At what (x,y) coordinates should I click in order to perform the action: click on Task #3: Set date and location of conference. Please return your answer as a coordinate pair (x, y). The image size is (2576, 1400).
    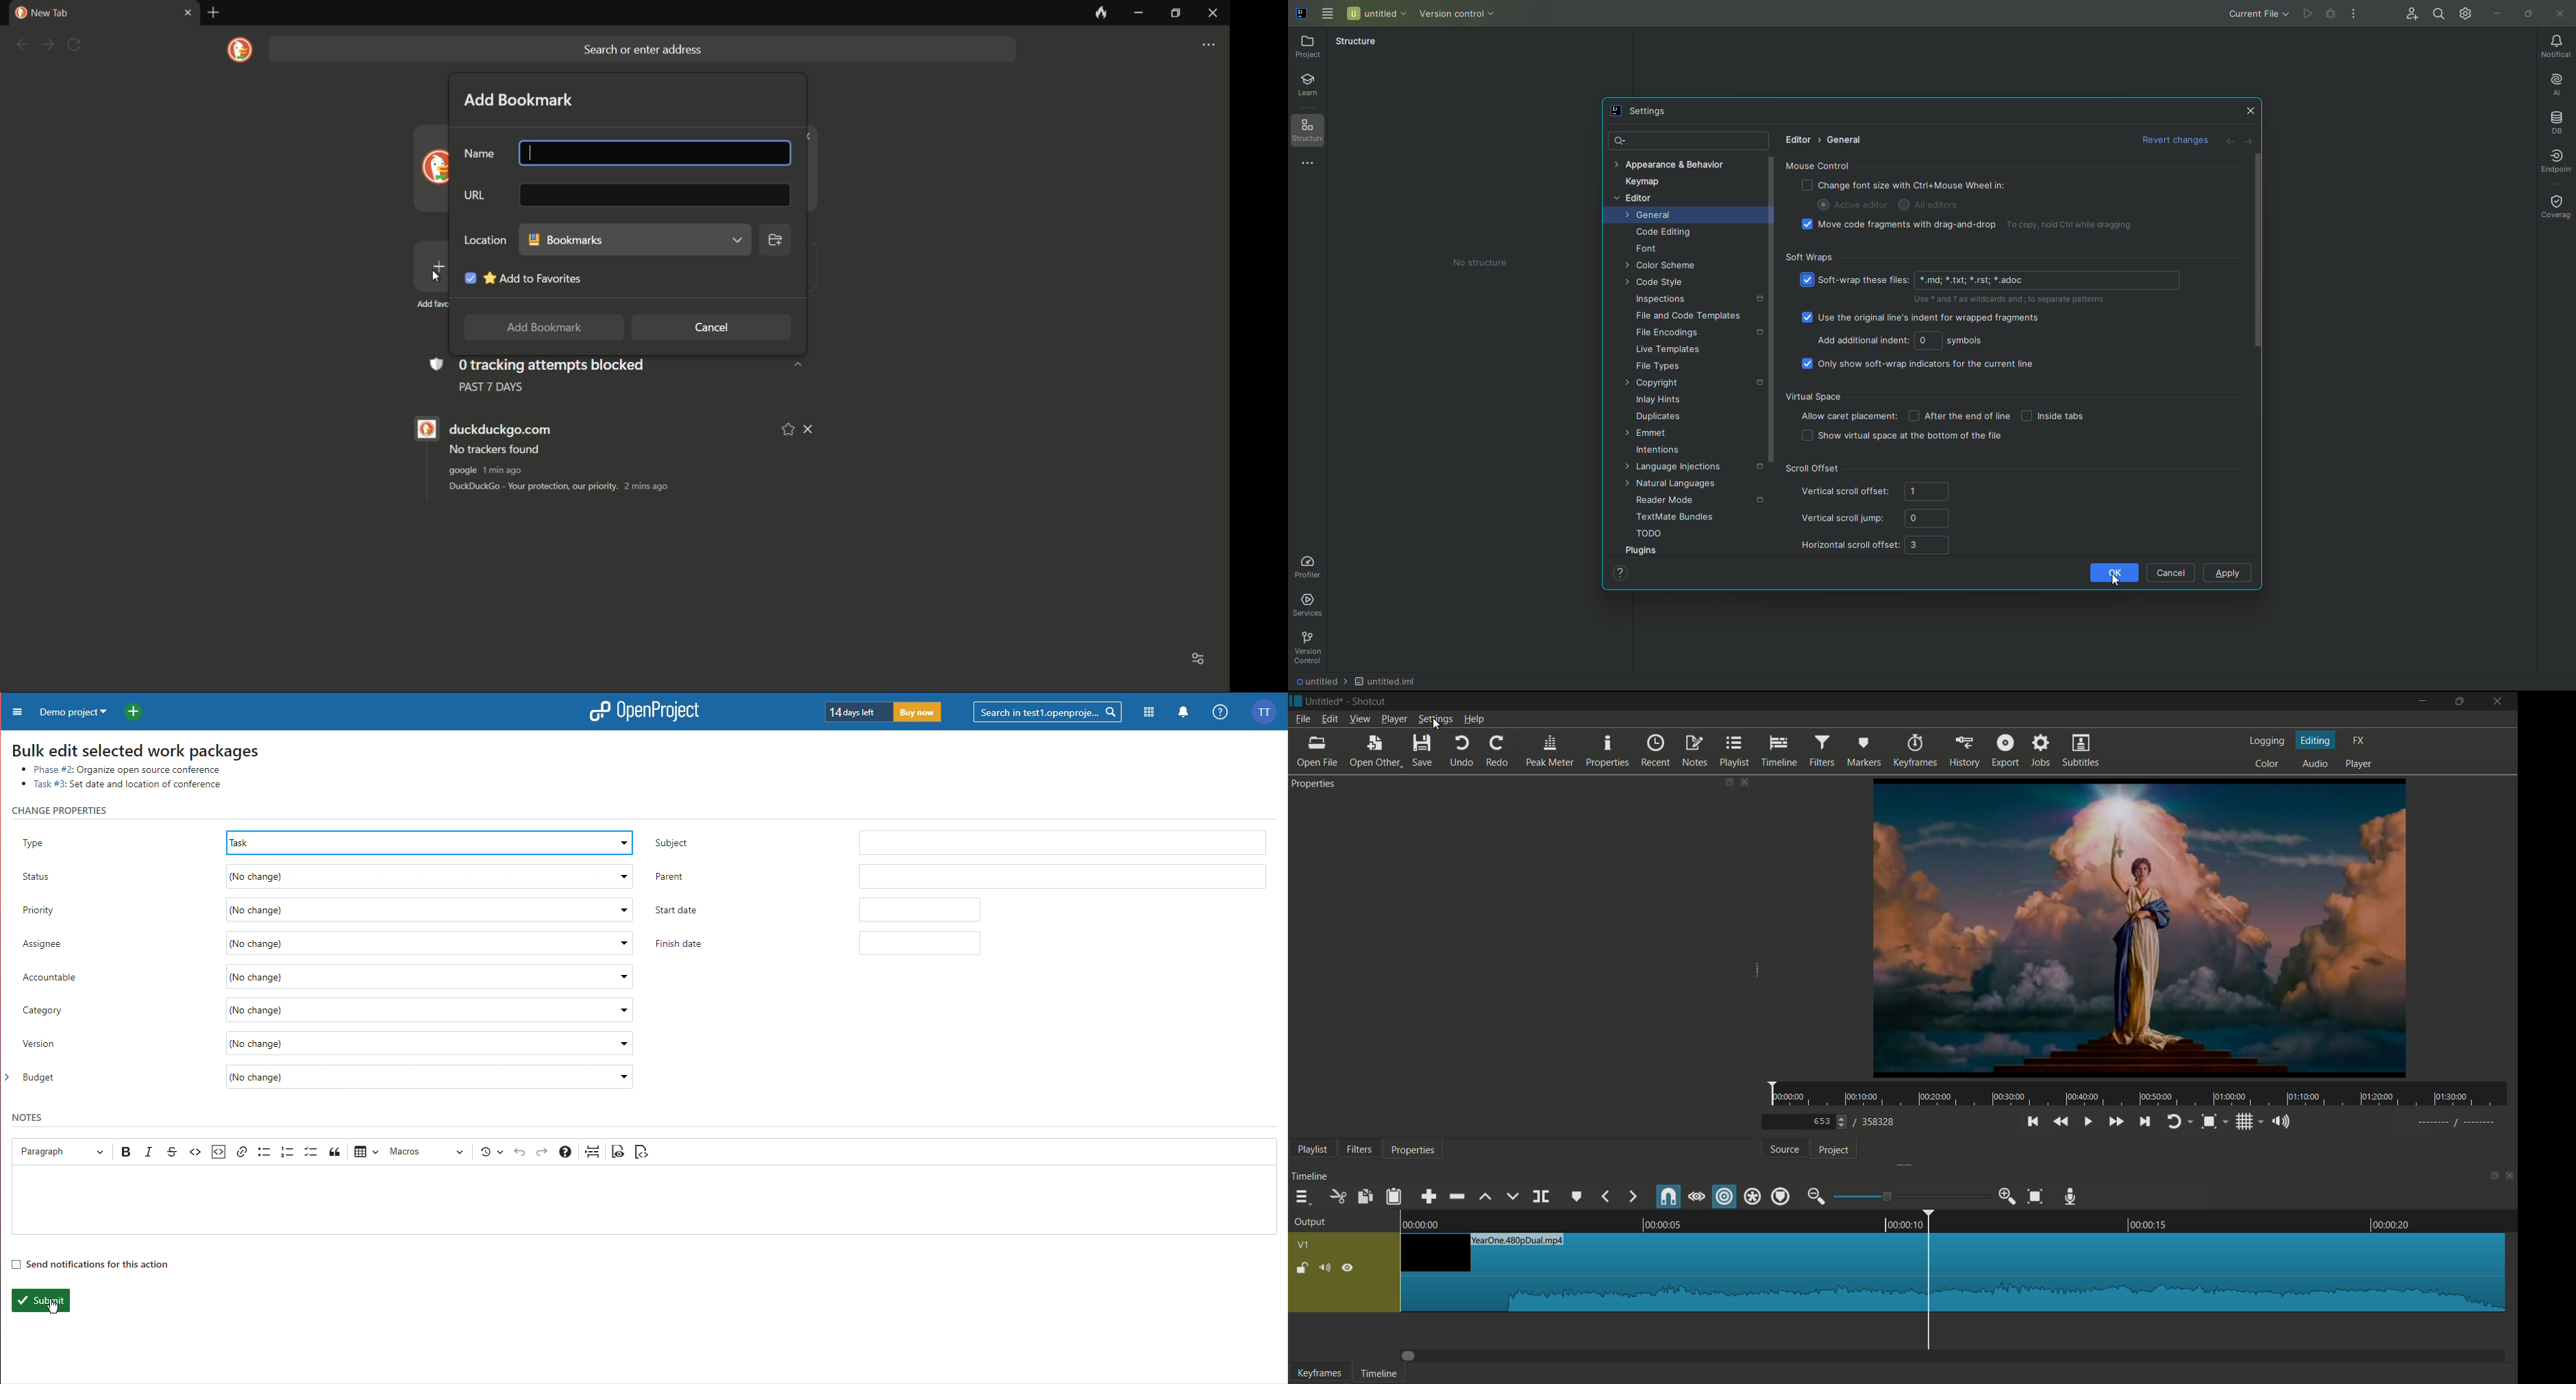
    Looking at the image, I should click on (128, 785).